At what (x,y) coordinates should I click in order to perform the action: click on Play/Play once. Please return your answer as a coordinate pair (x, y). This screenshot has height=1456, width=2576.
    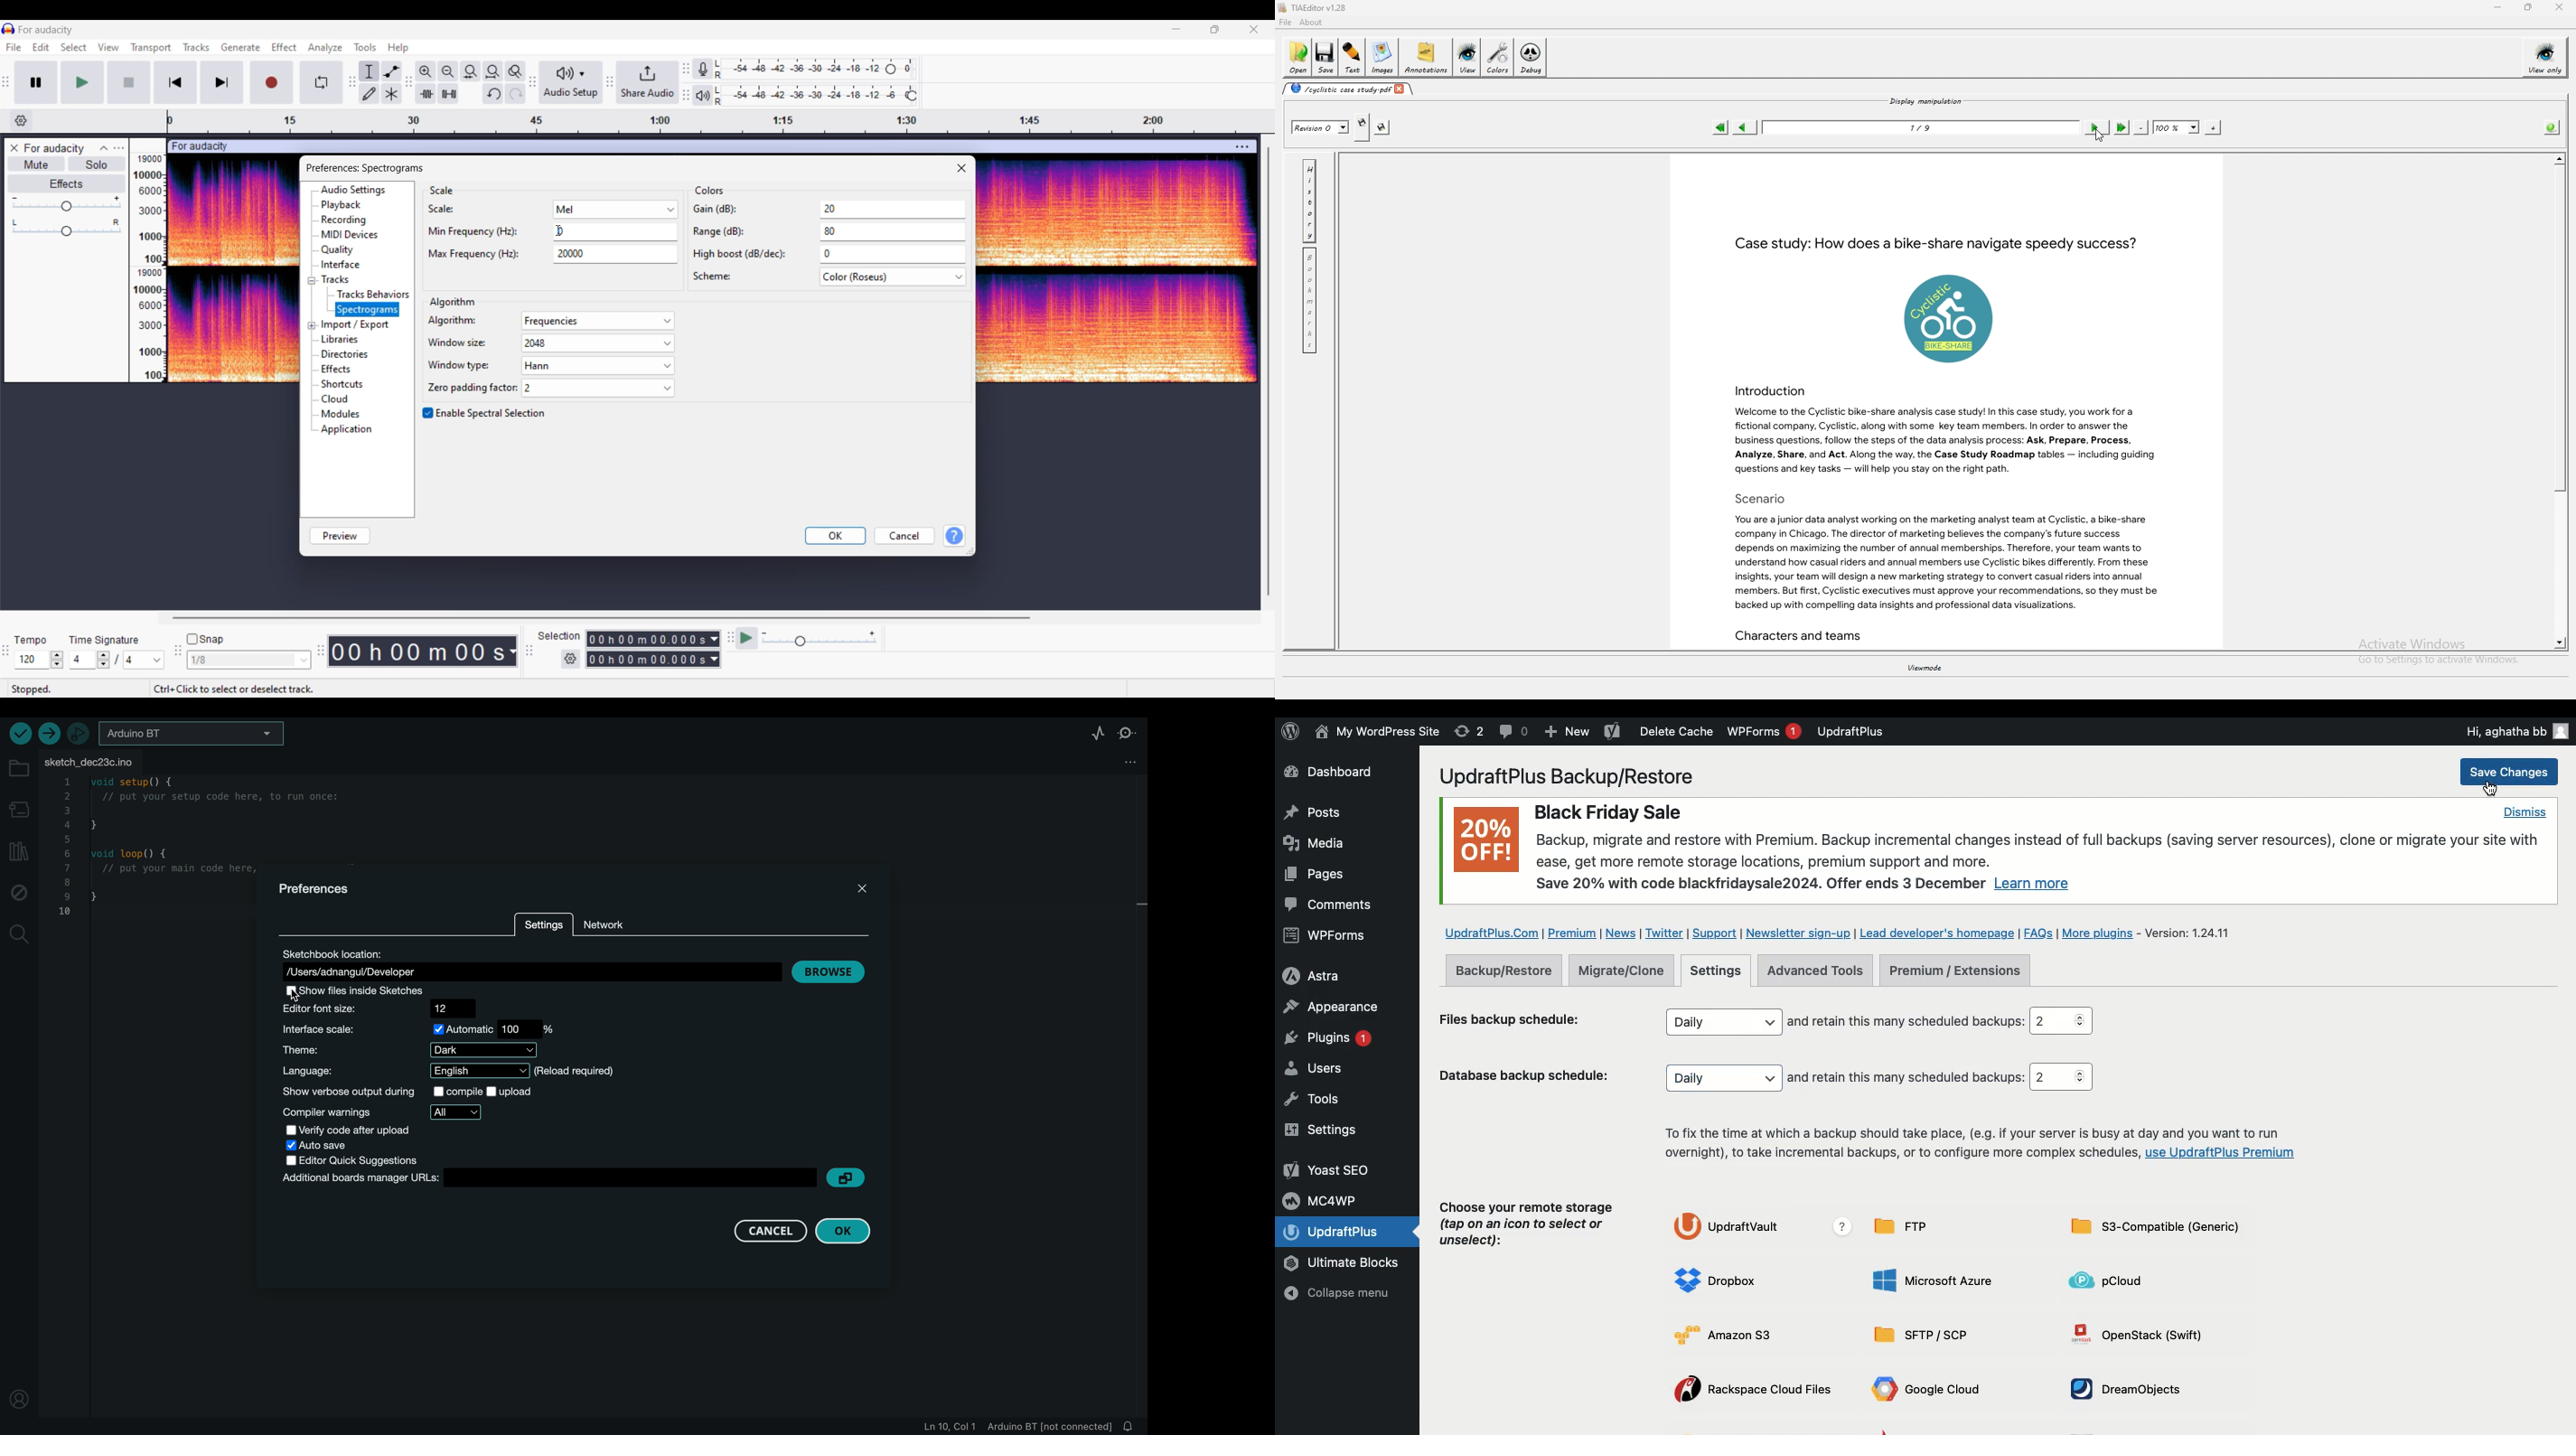
    Looking at the image, I should click on (82, 82).